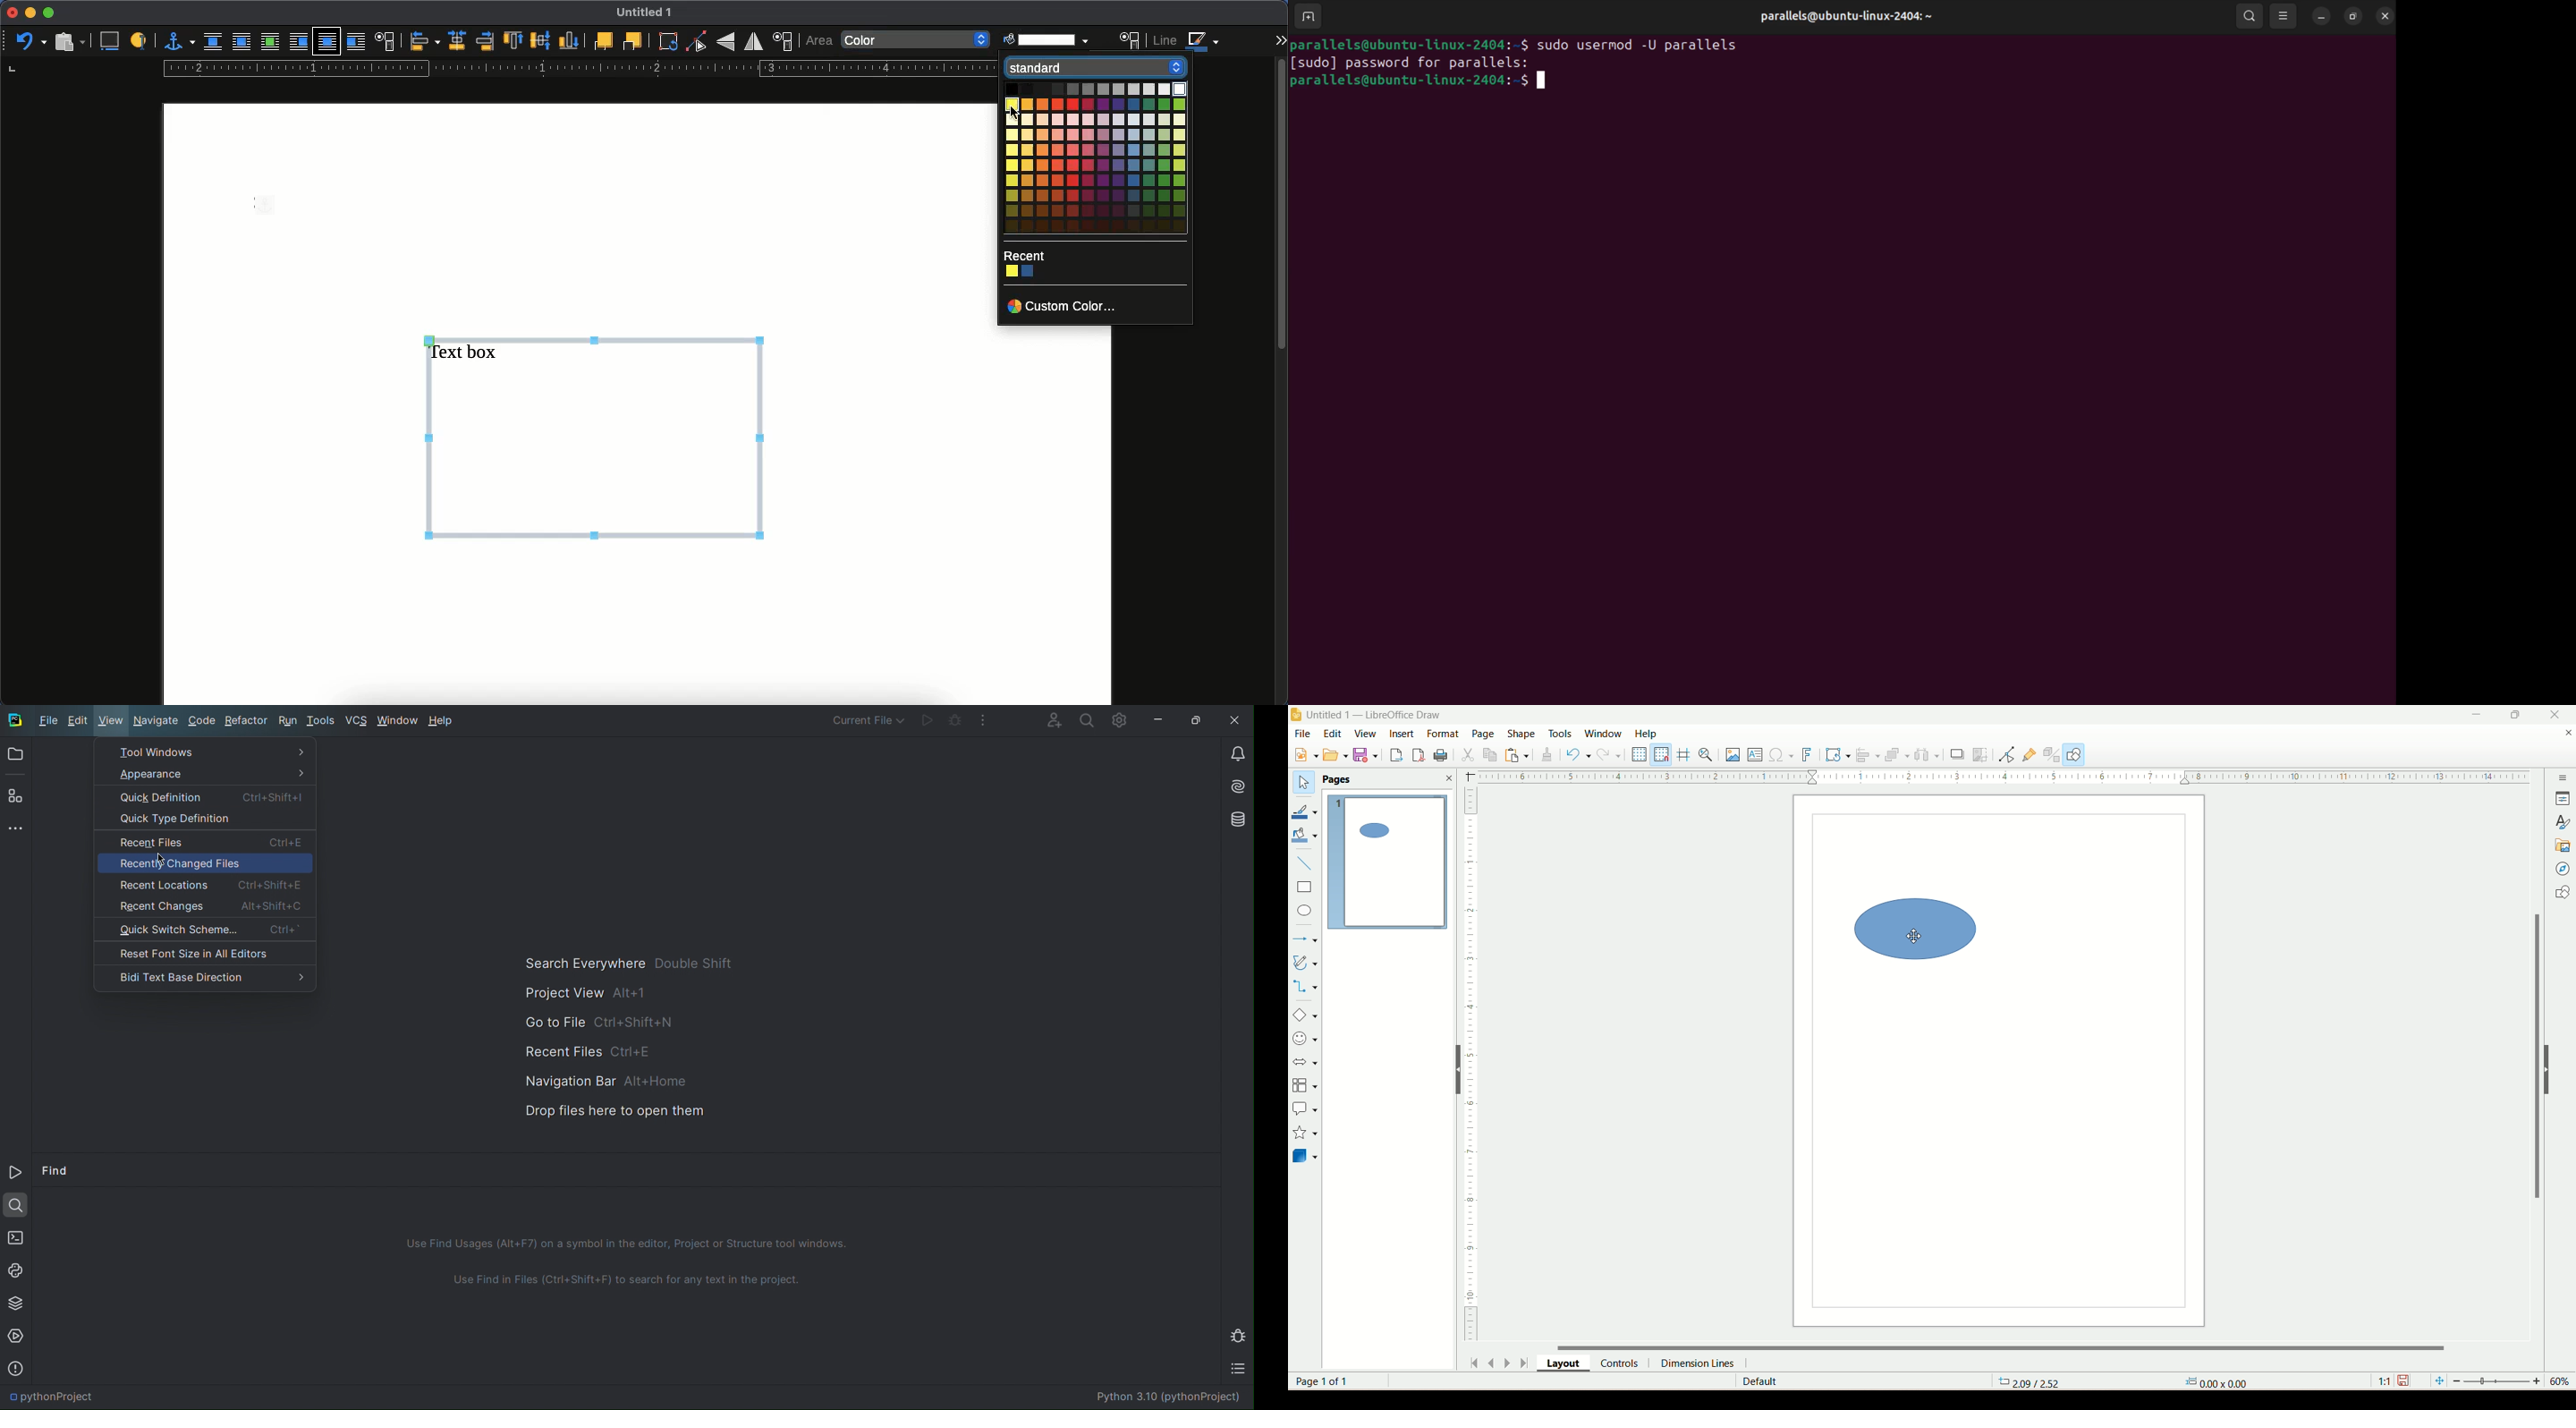 This screenshot has height=1428, width=2576. I want to click on callout, so click(1304, 1110).